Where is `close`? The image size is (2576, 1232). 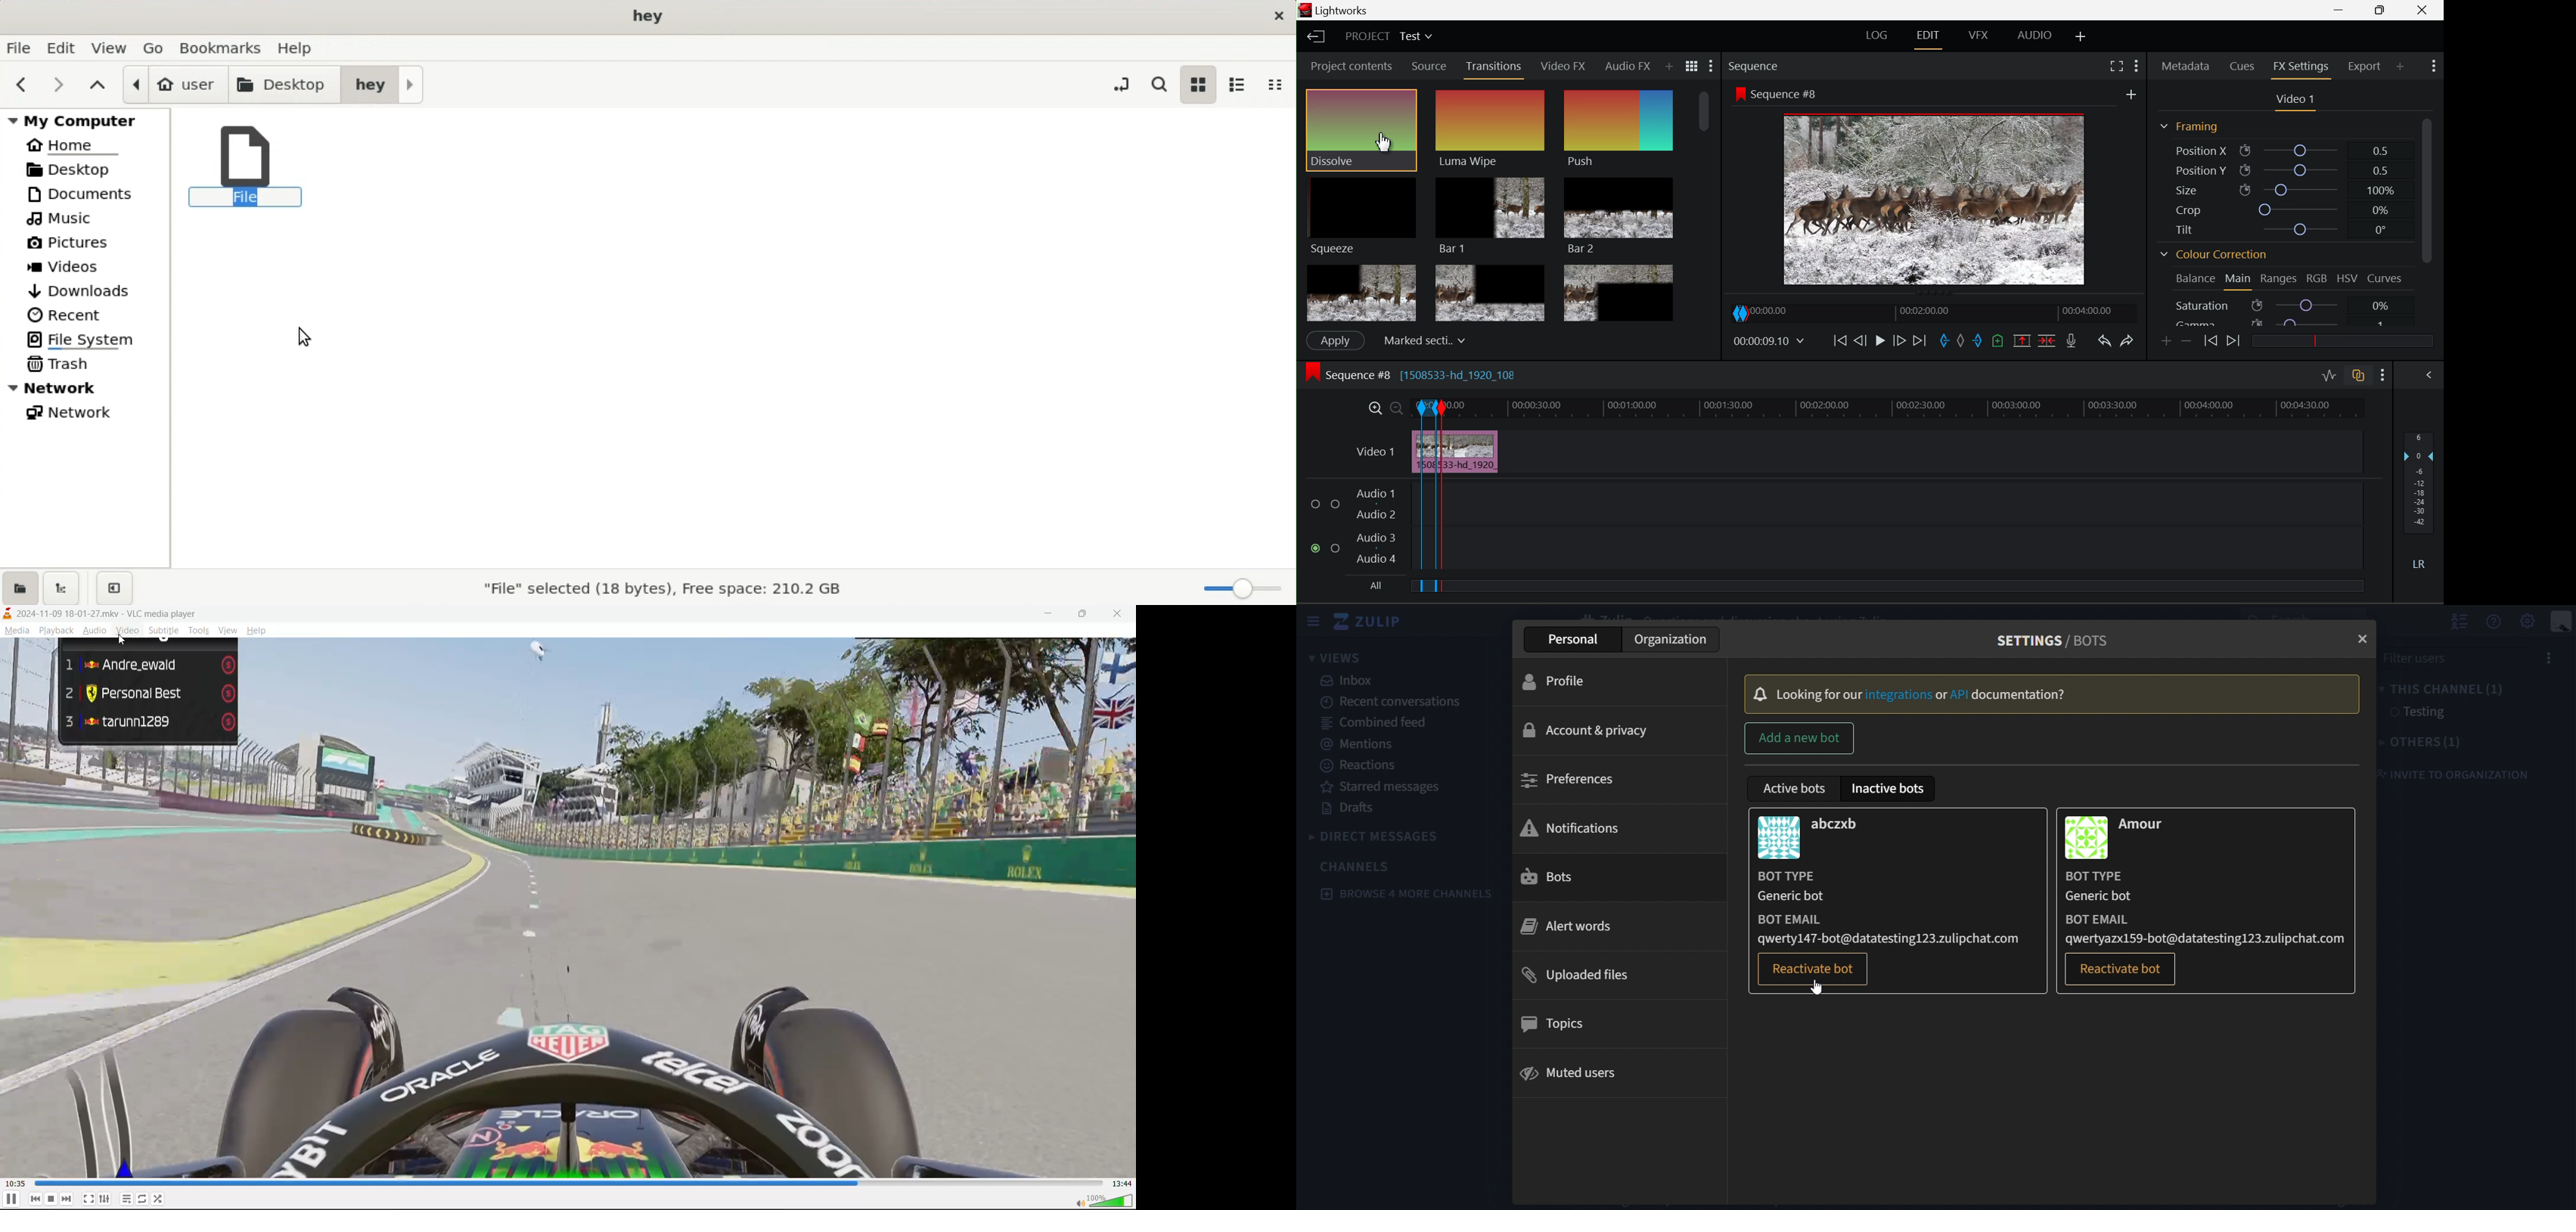 close is located at coordinates (2365, 640).